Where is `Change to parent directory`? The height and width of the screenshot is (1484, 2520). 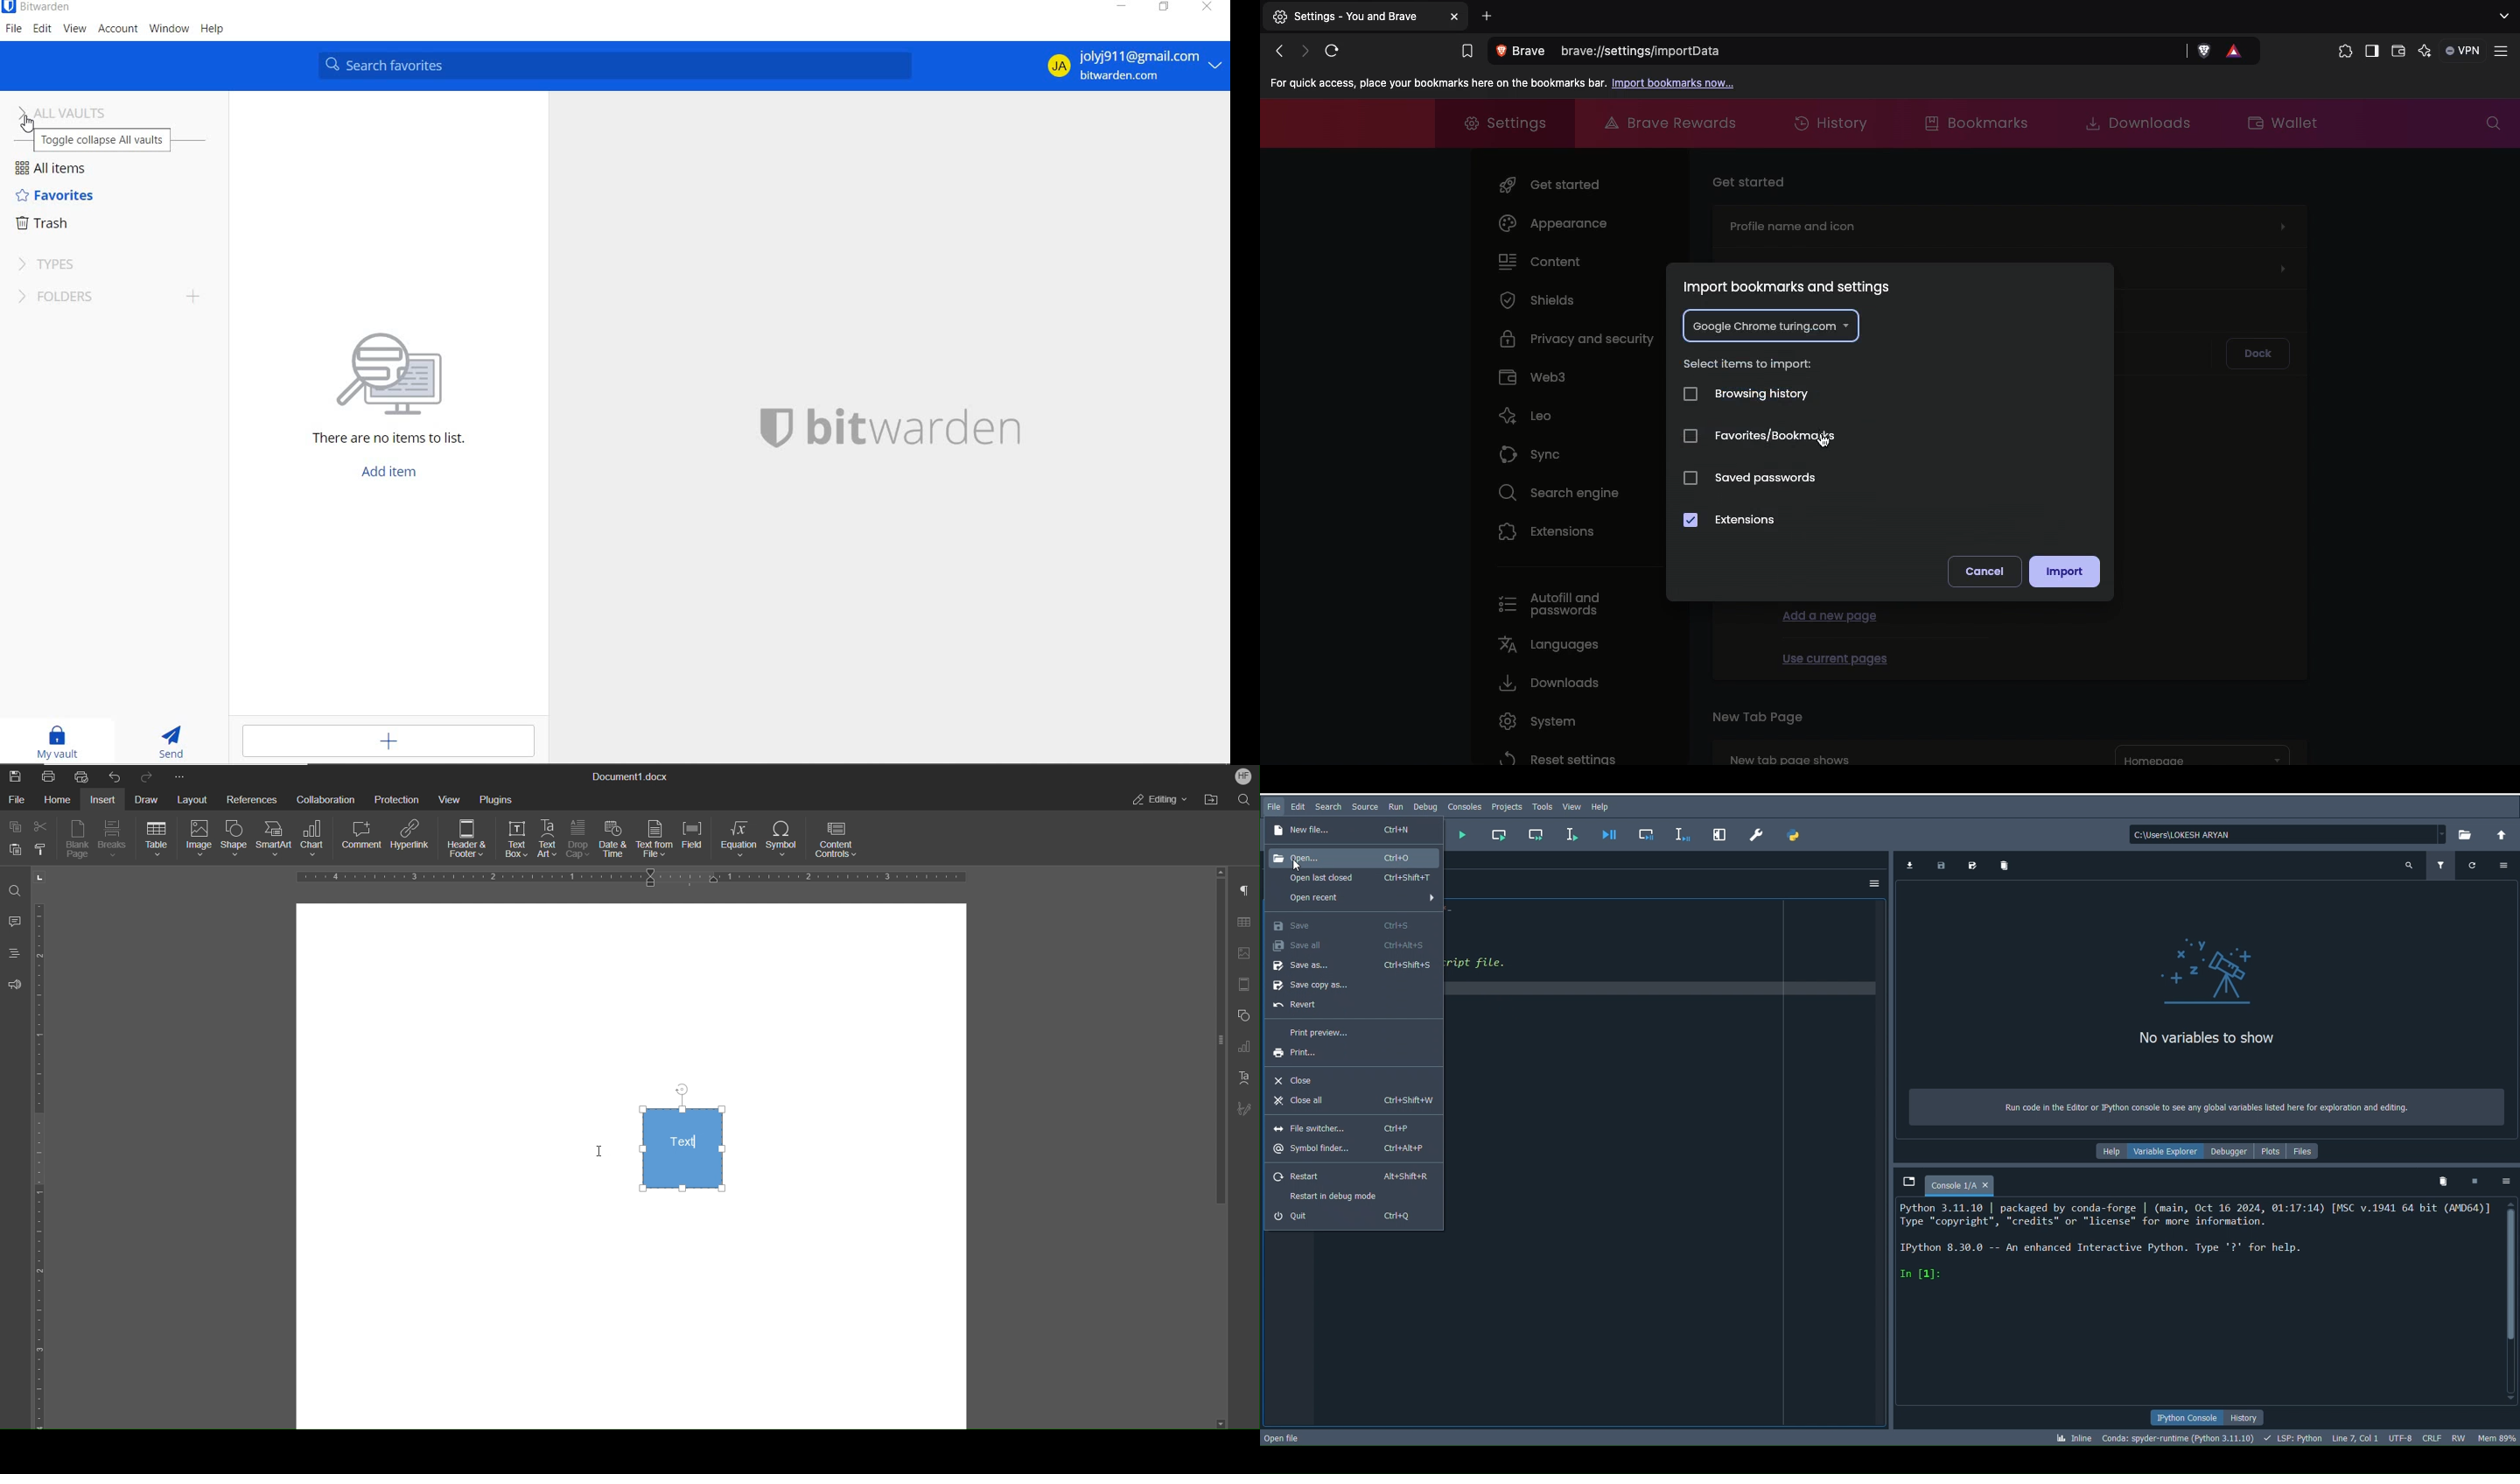 Change to parent directory is located at coordinates (2500, 834).